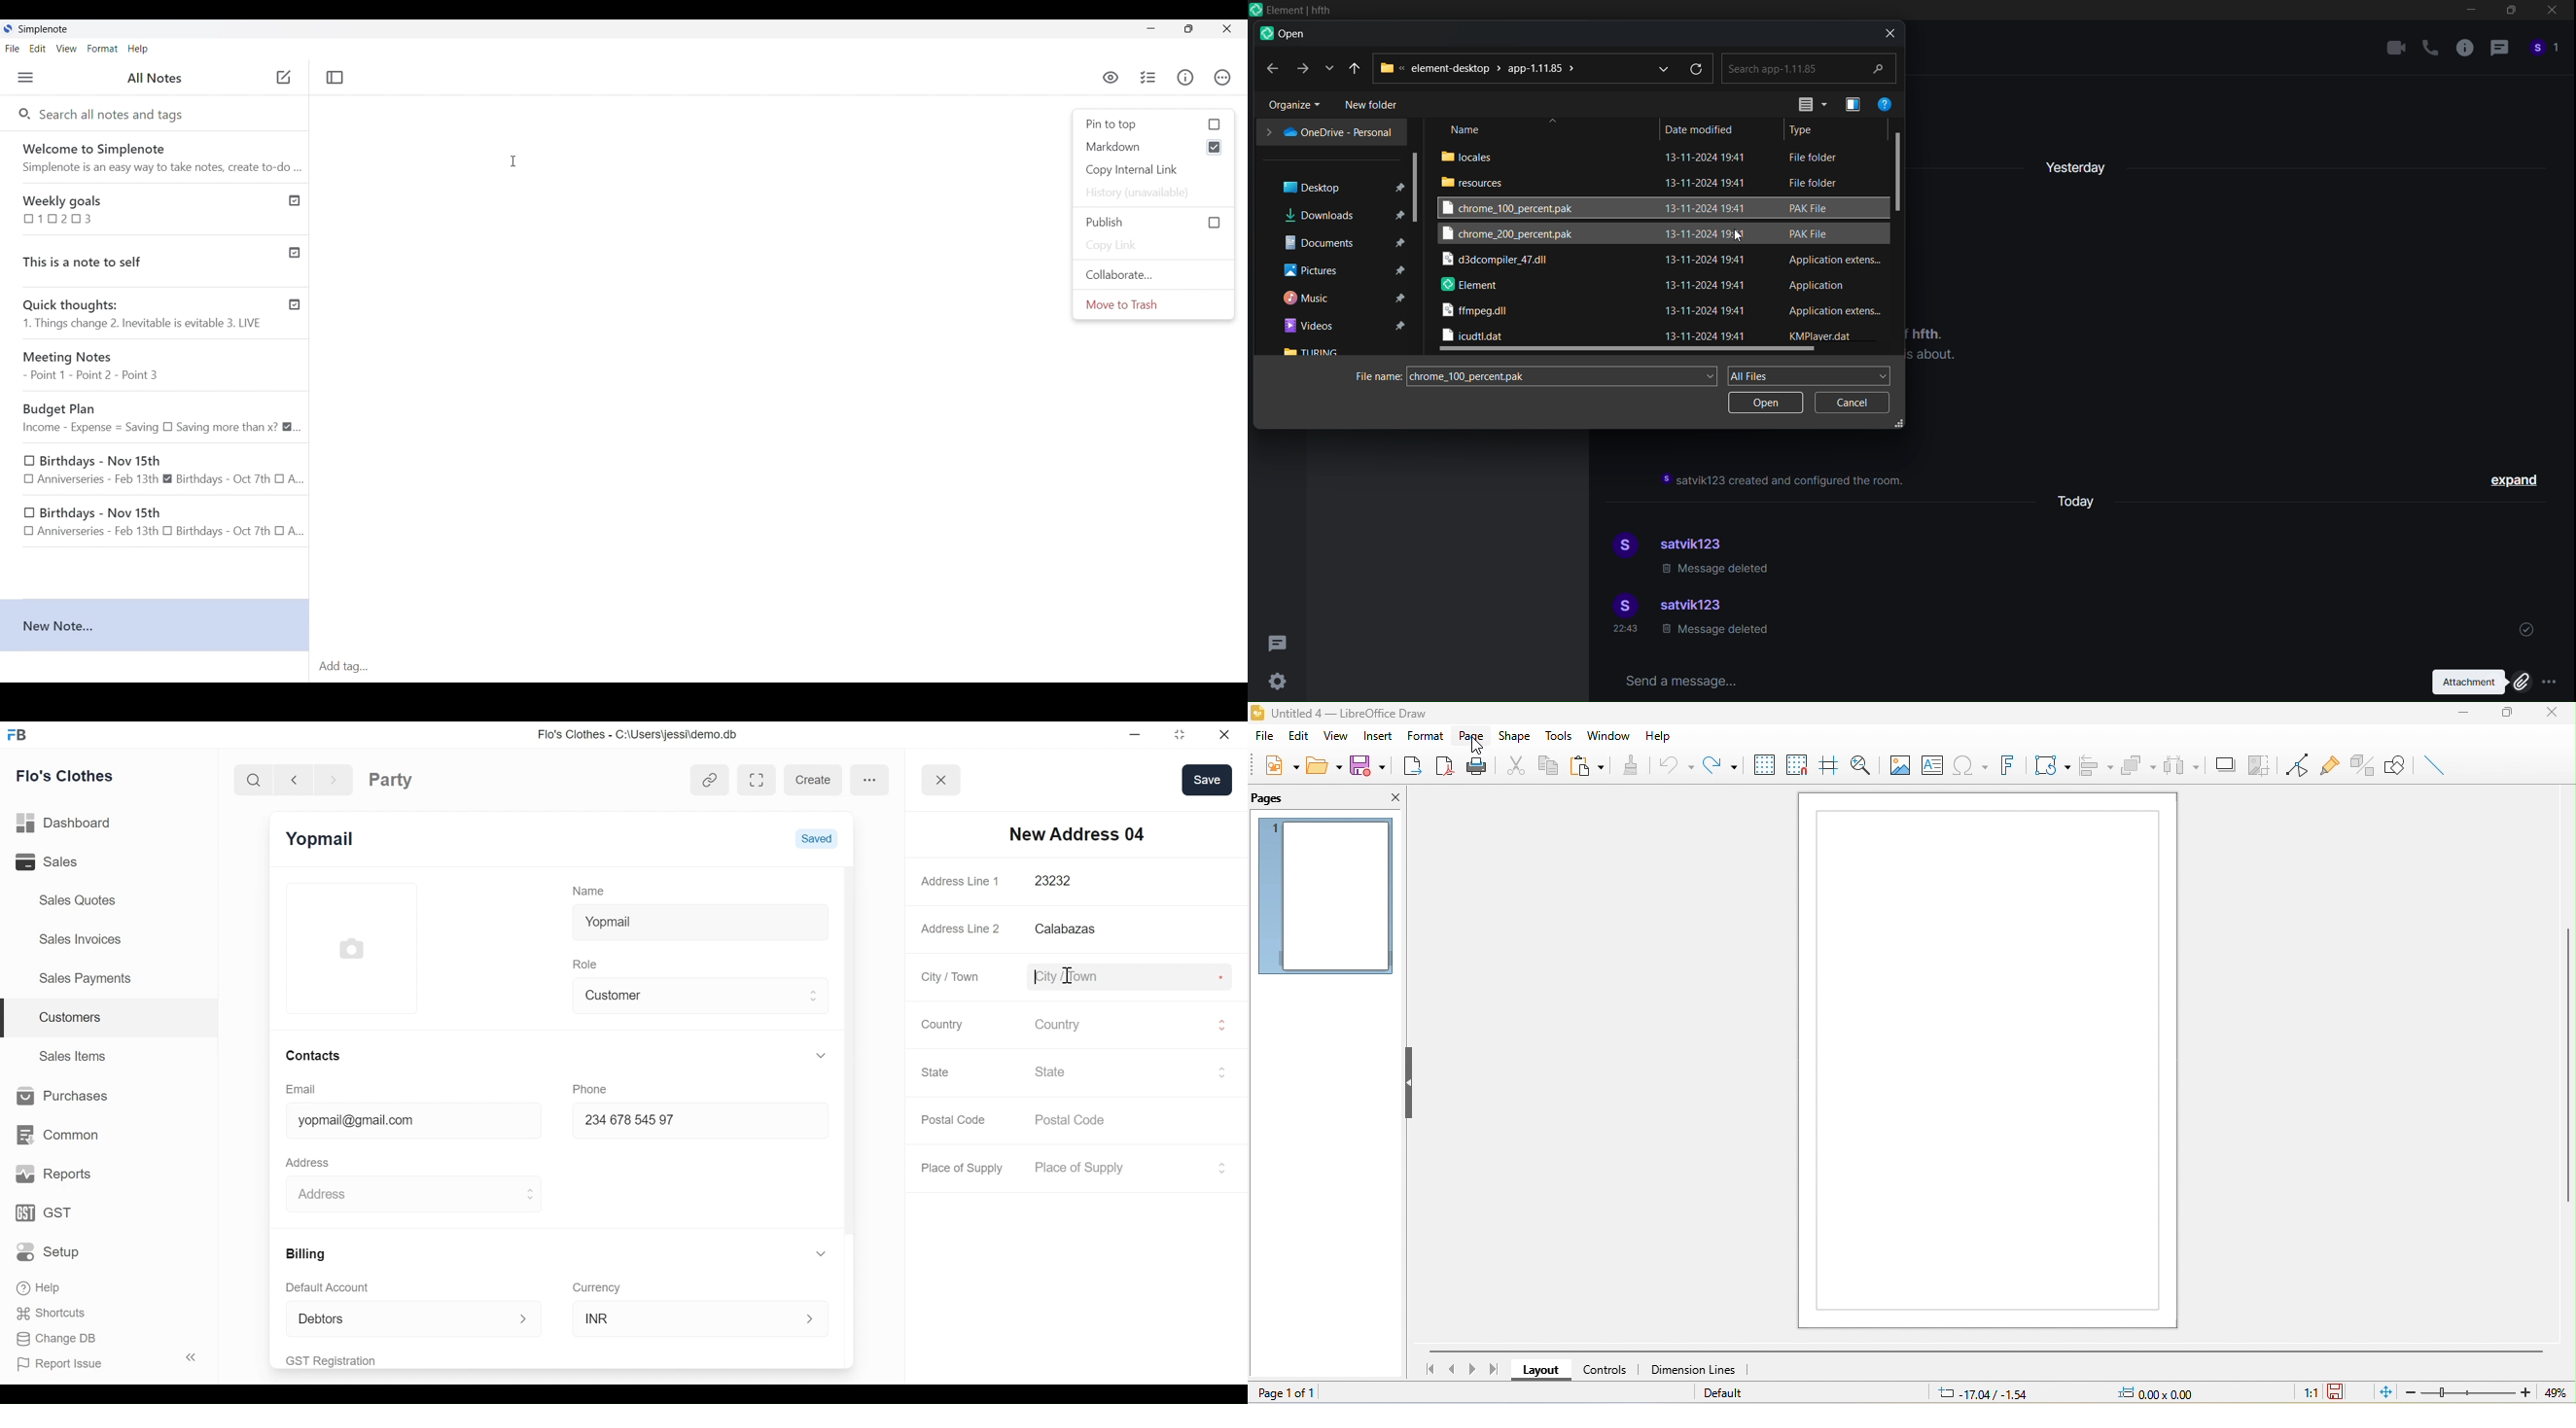 The height and width of the screenshot is (1428, 2576). Describe the element at coordinates (1481, 68) in the screenshot. I see `path` at that location.